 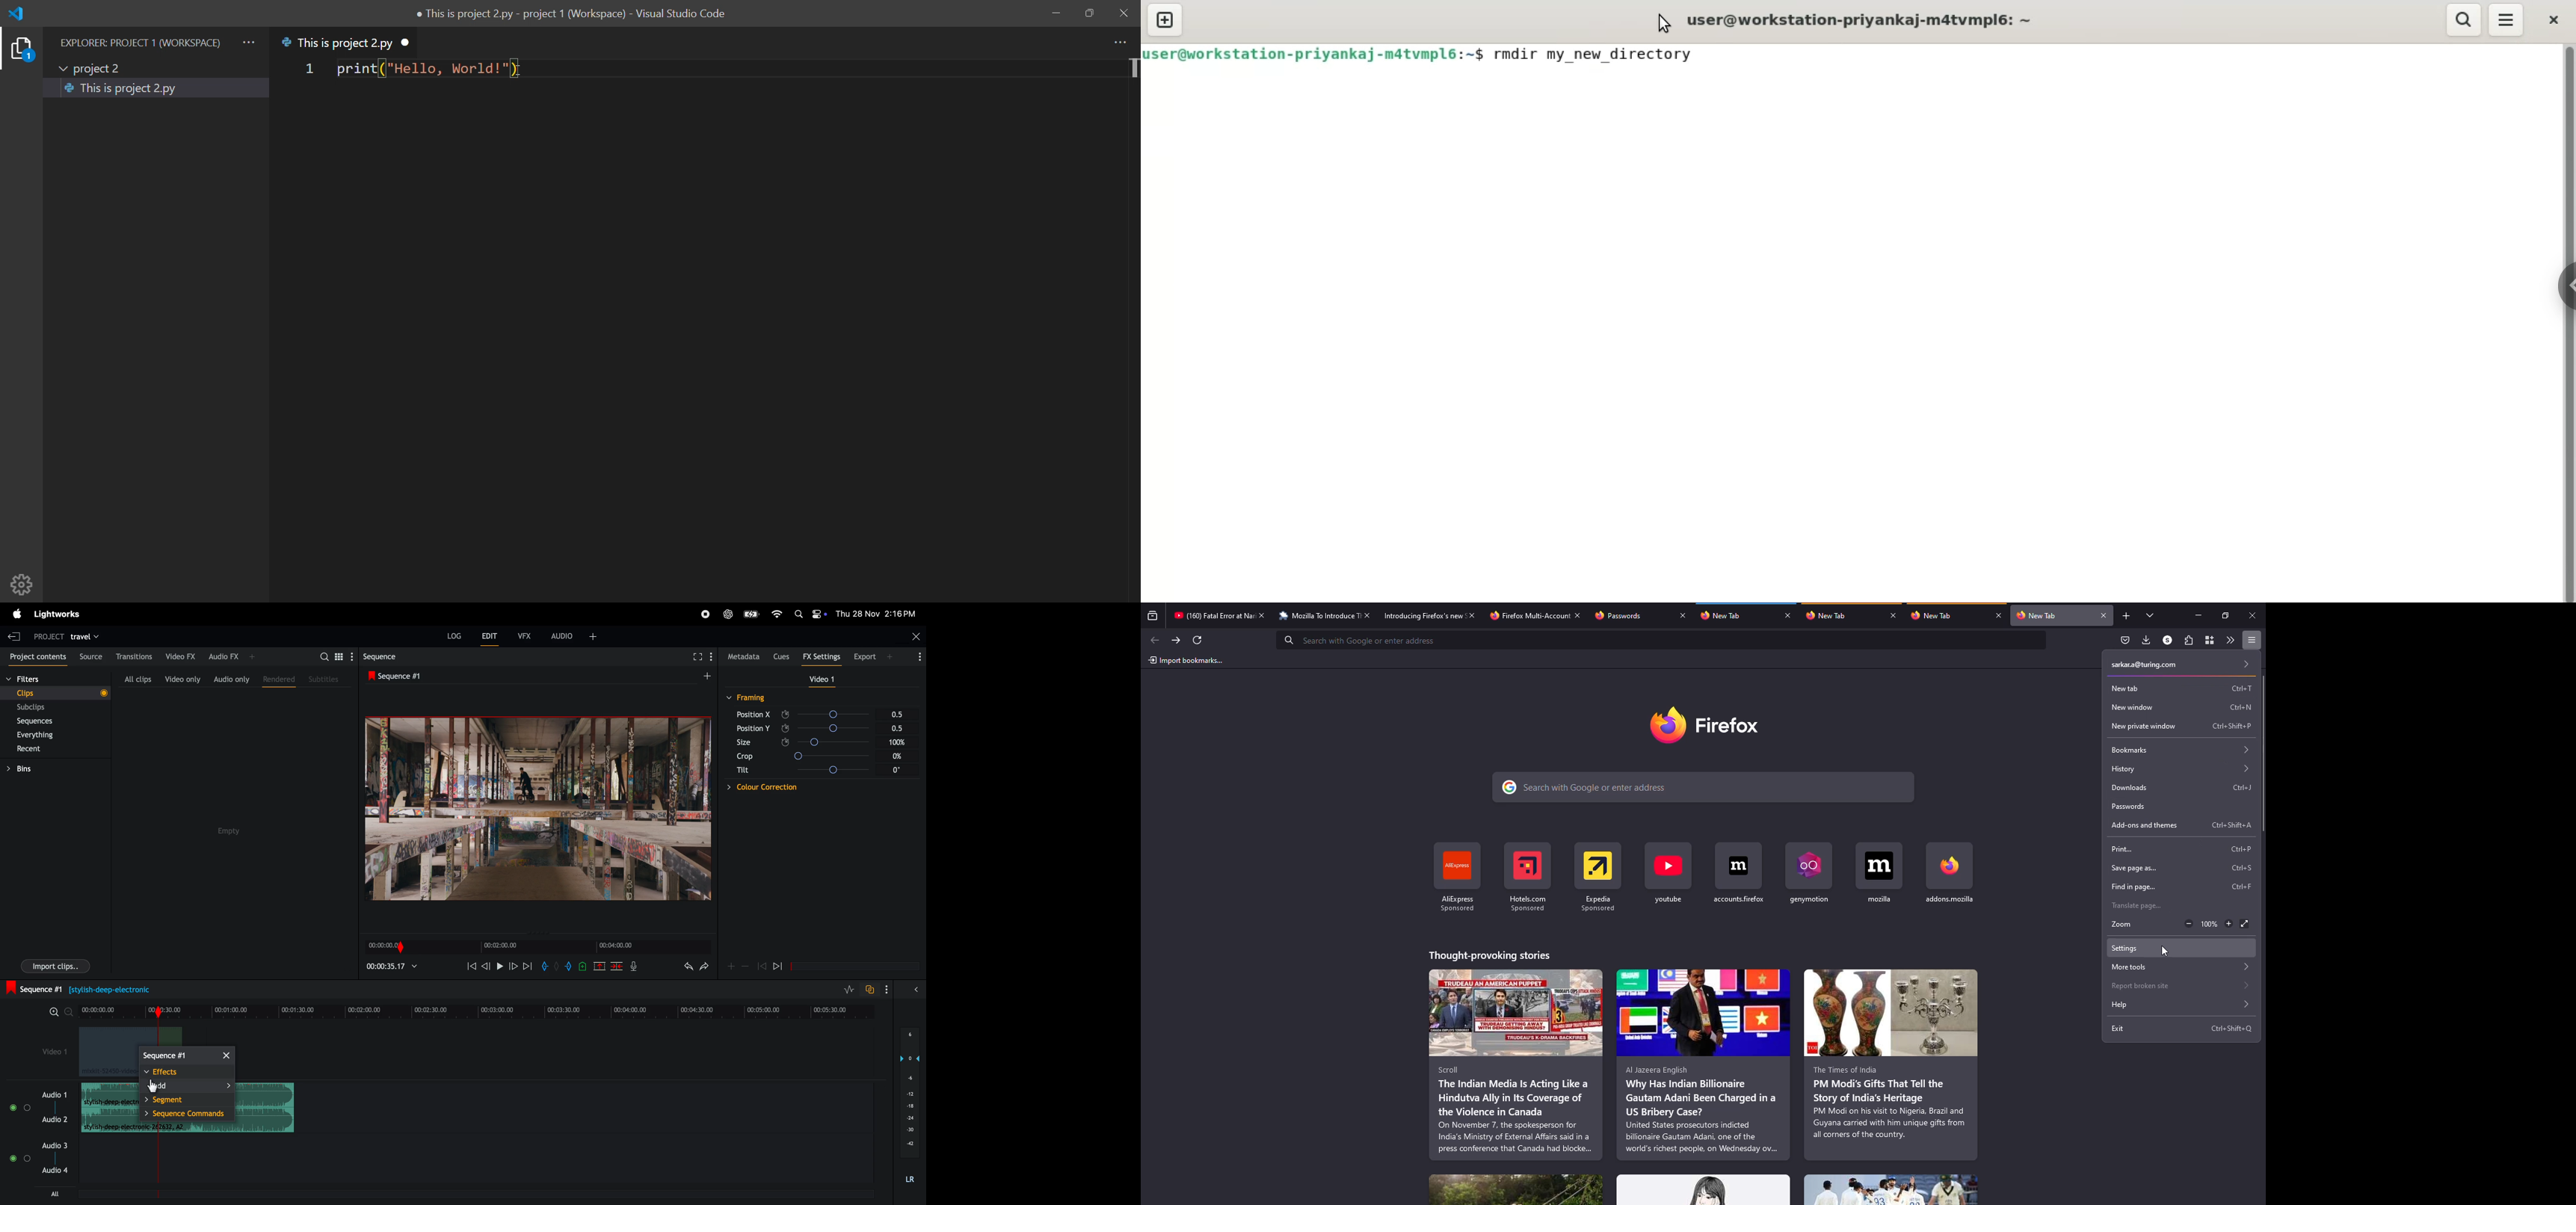 I want to click on chatgpt, so click(x=729, y=613).